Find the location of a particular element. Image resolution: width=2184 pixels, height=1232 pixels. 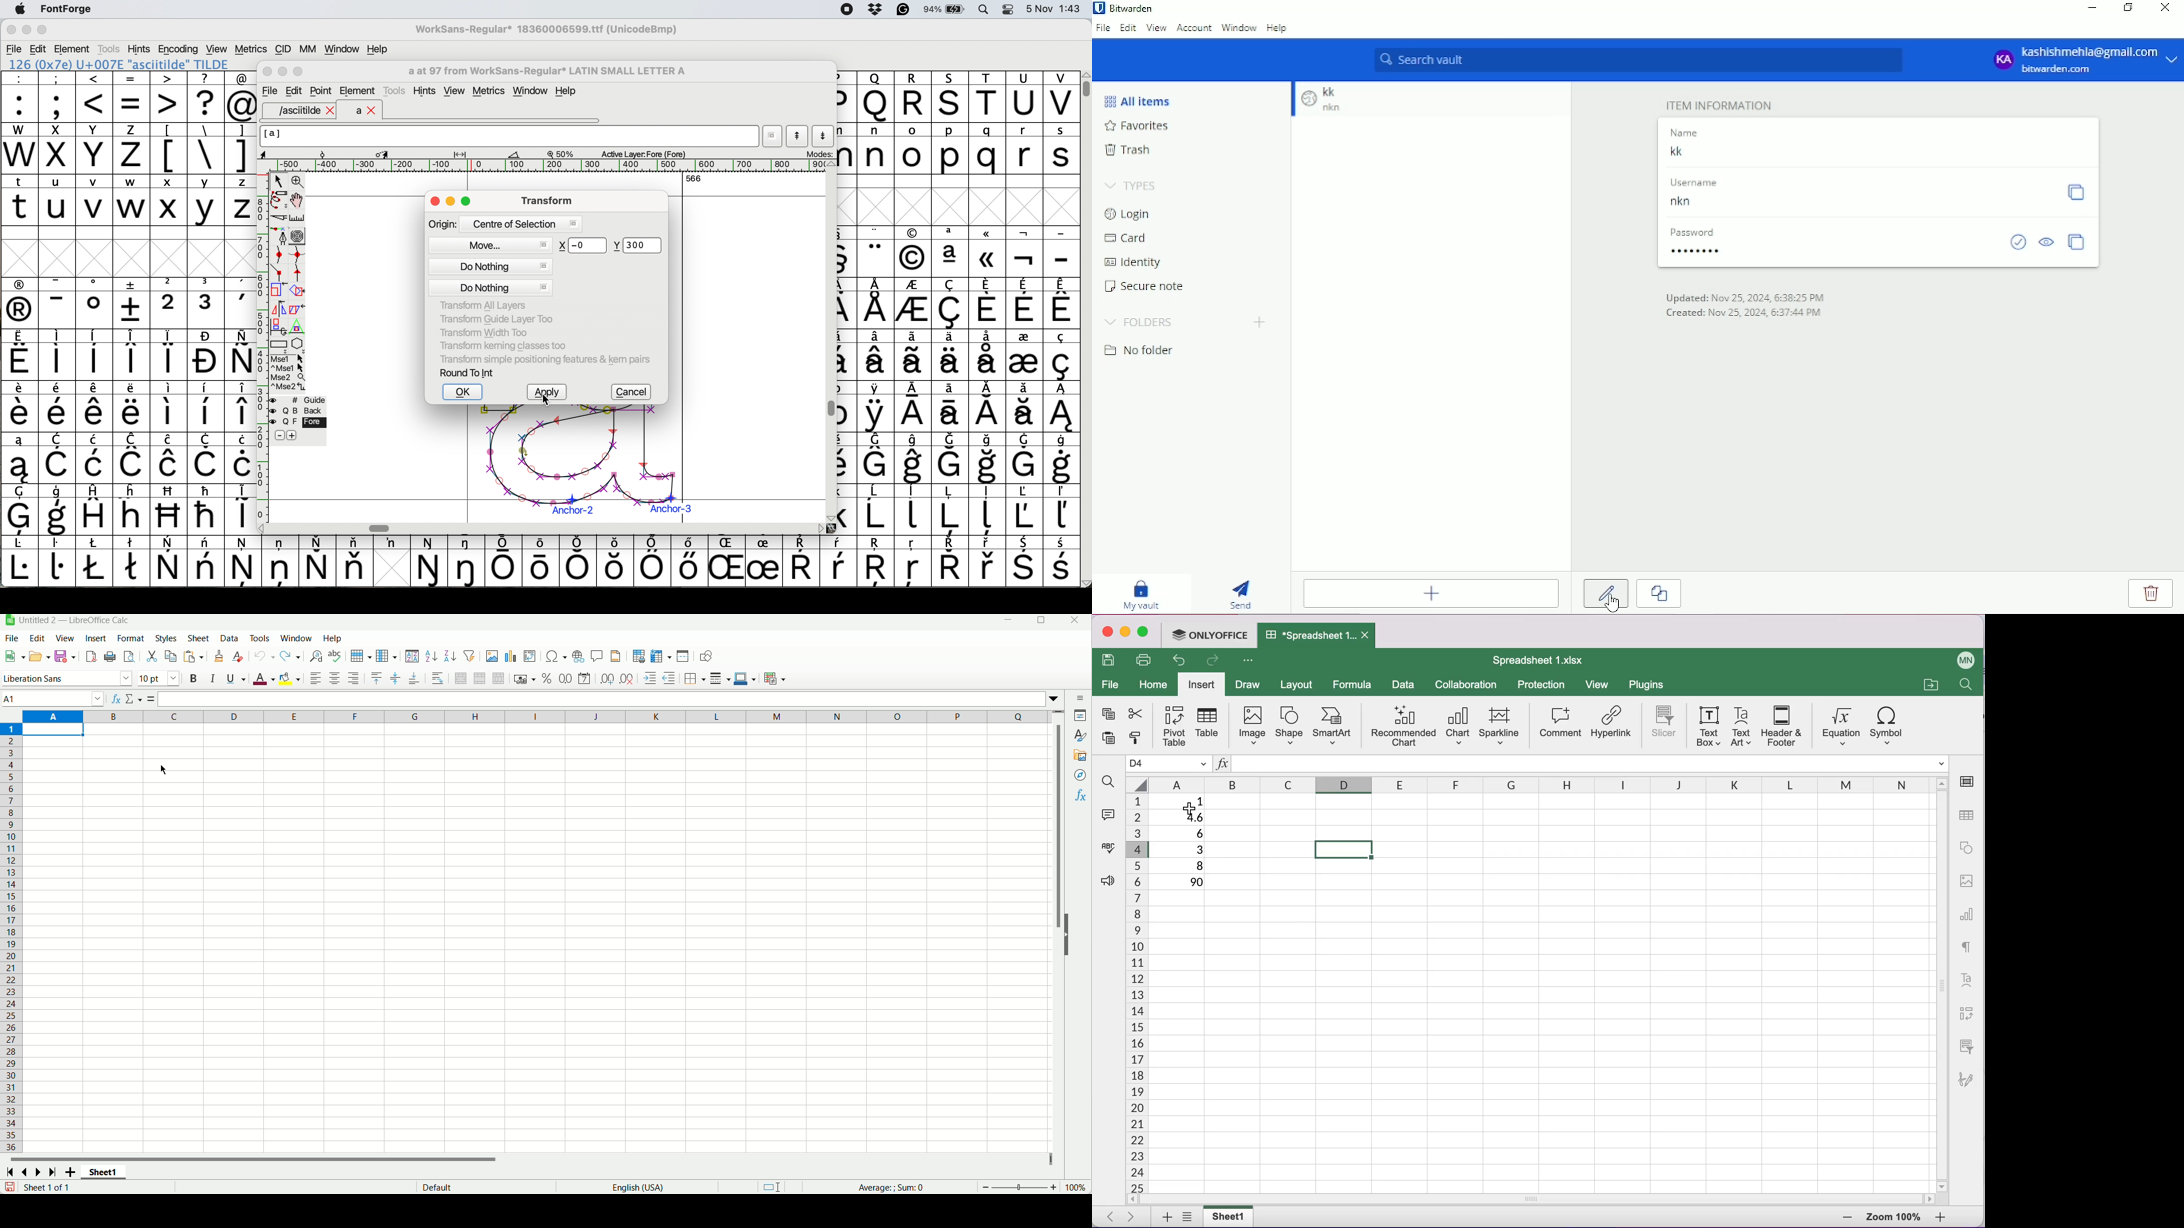

symbol is located at coordinates (504, 562).